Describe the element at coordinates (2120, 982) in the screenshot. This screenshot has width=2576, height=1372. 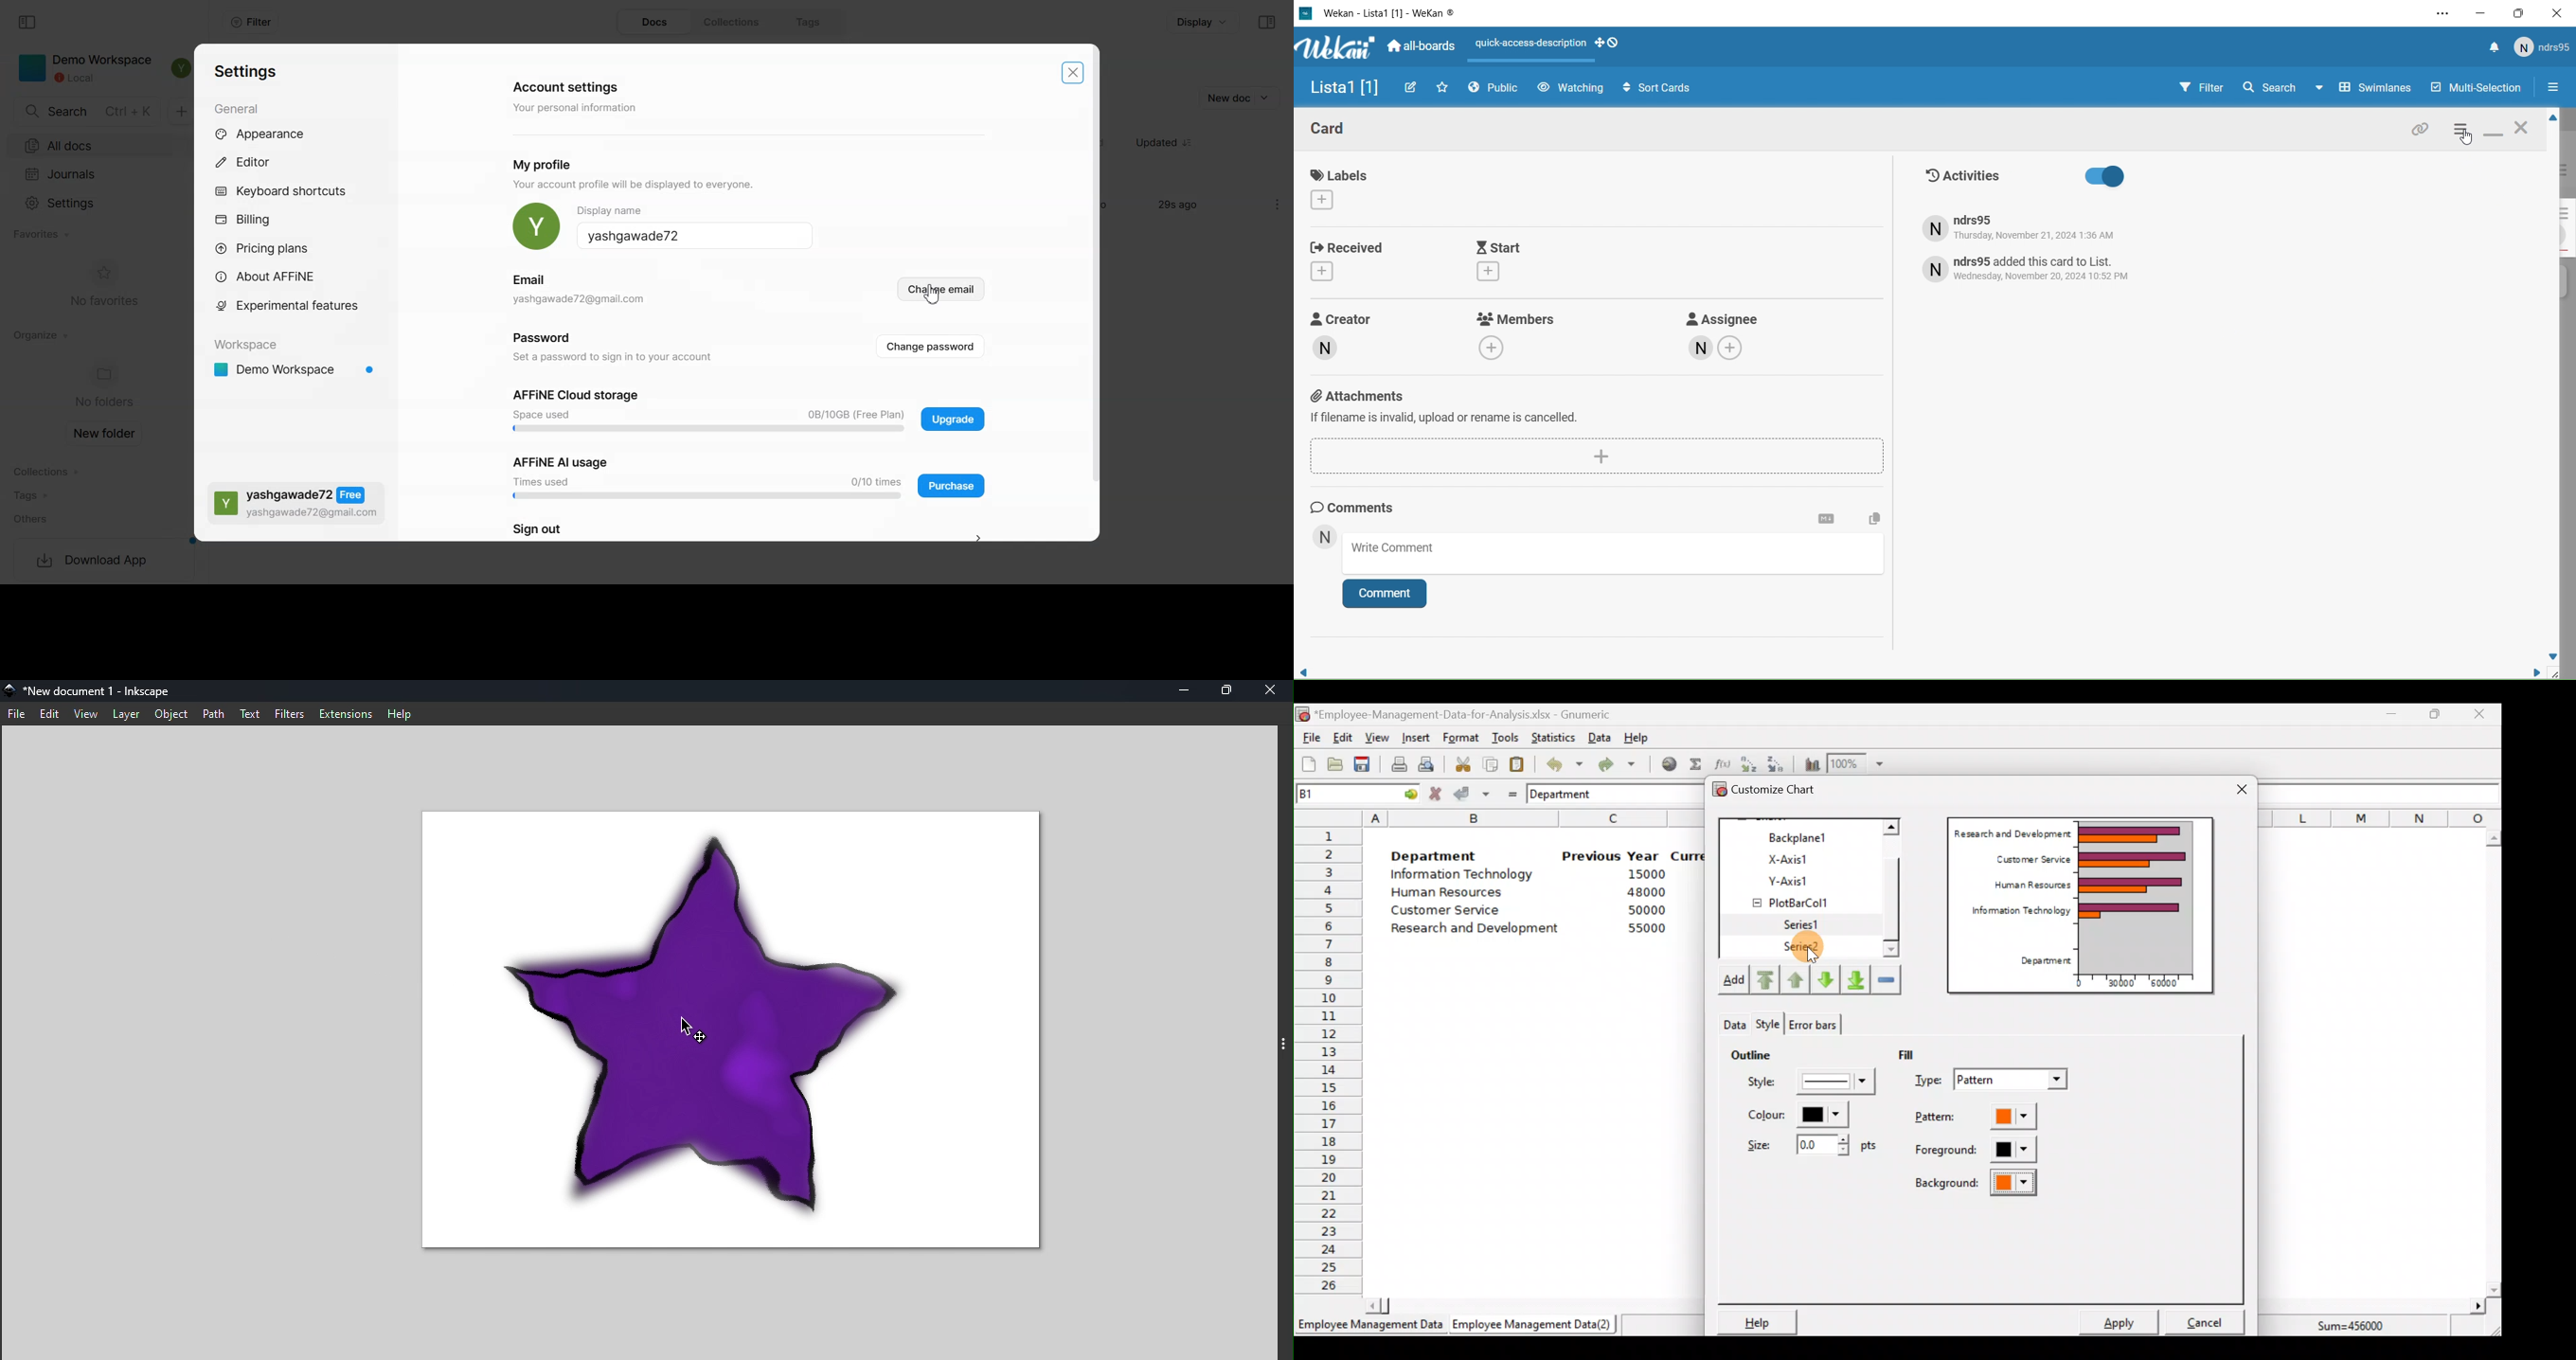
I see `30000` at that location.